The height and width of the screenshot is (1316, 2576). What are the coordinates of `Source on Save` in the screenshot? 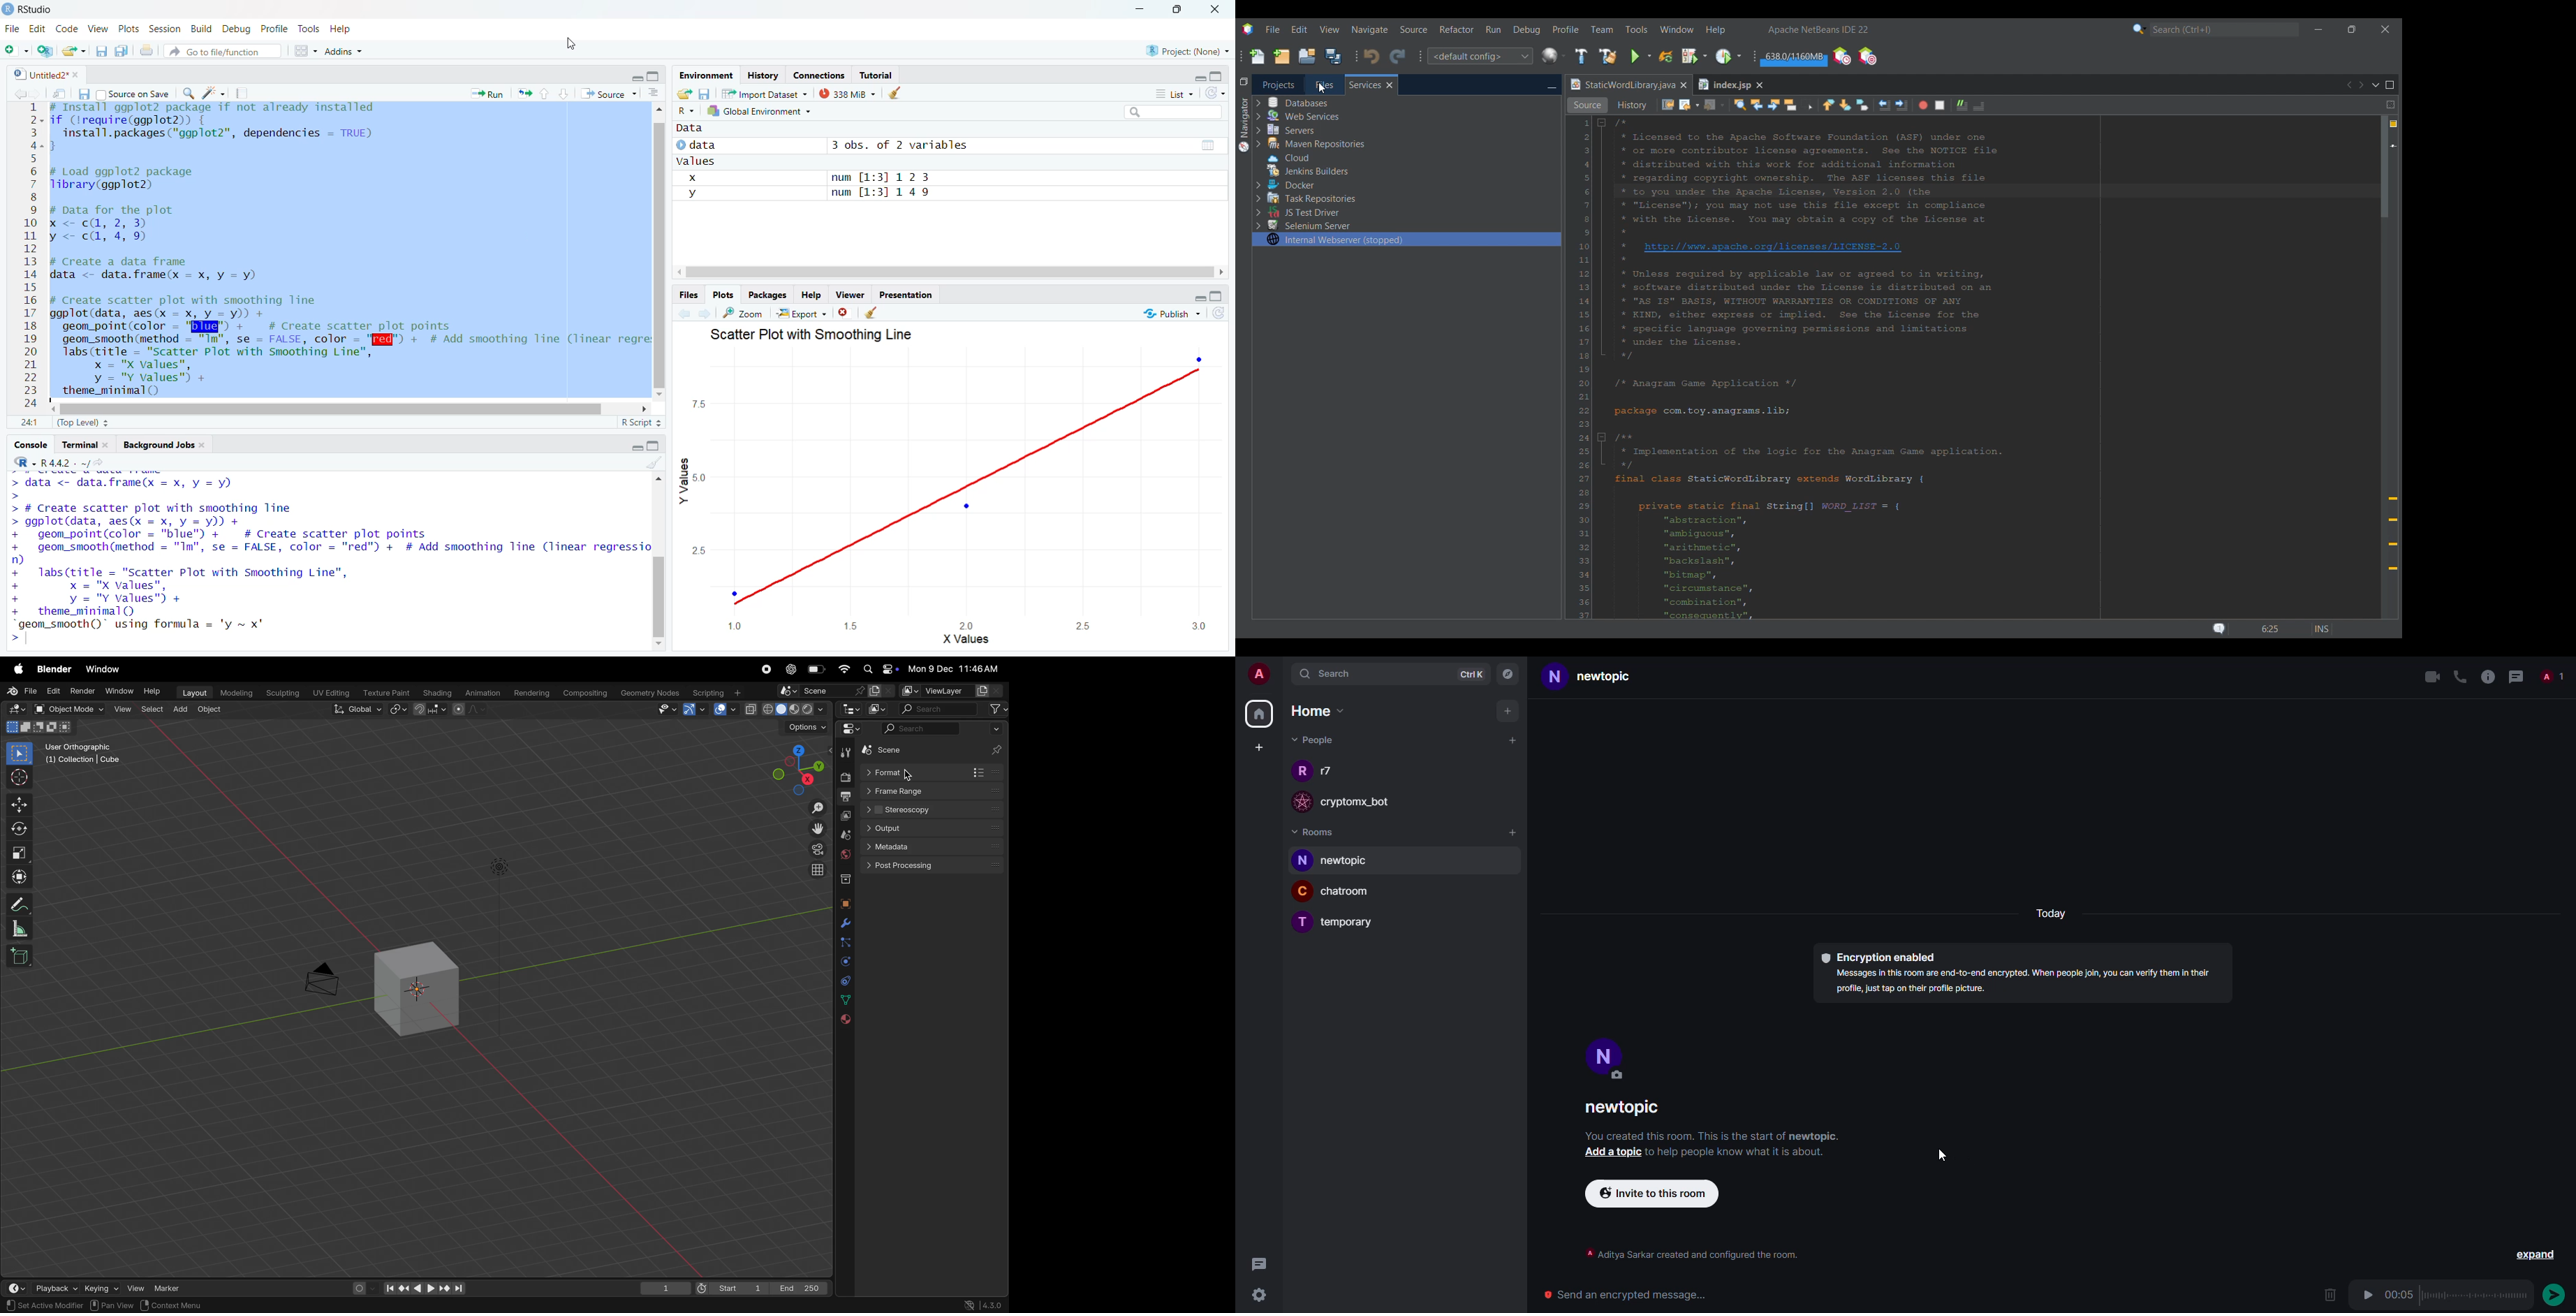 It's located at (132, 96).